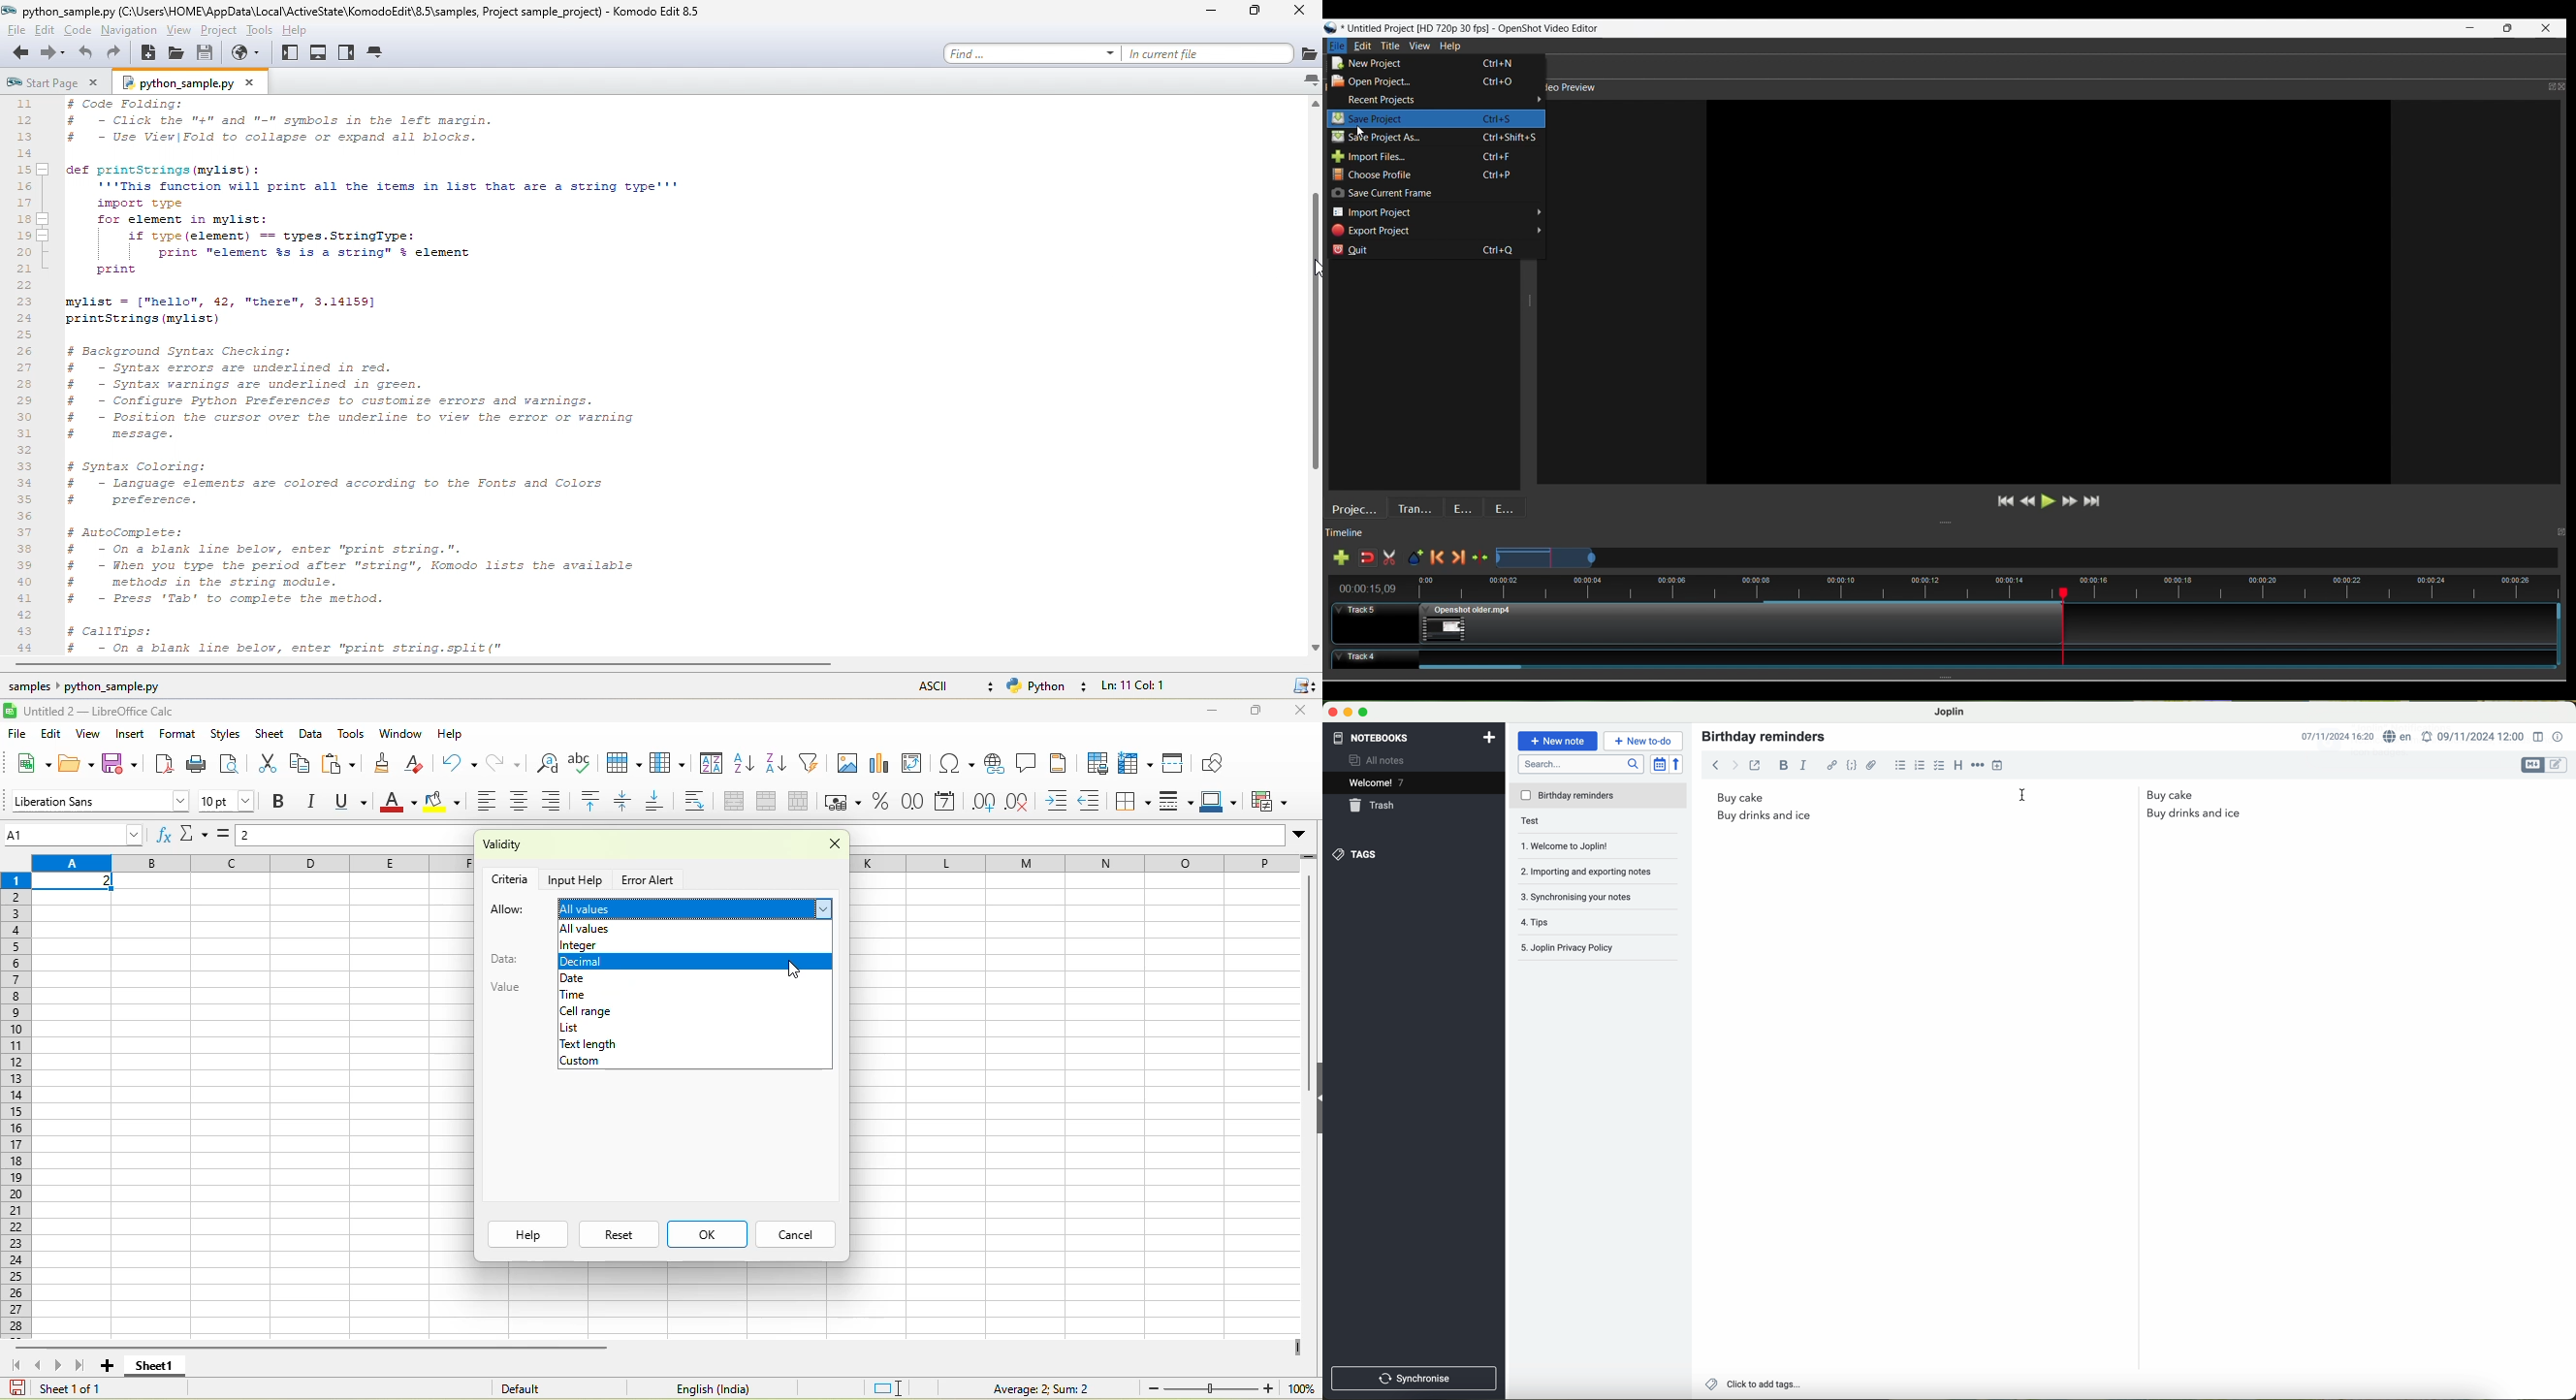  Describe the element at coordinates (697, 909) in the screenshot. I see `all values` at that location.